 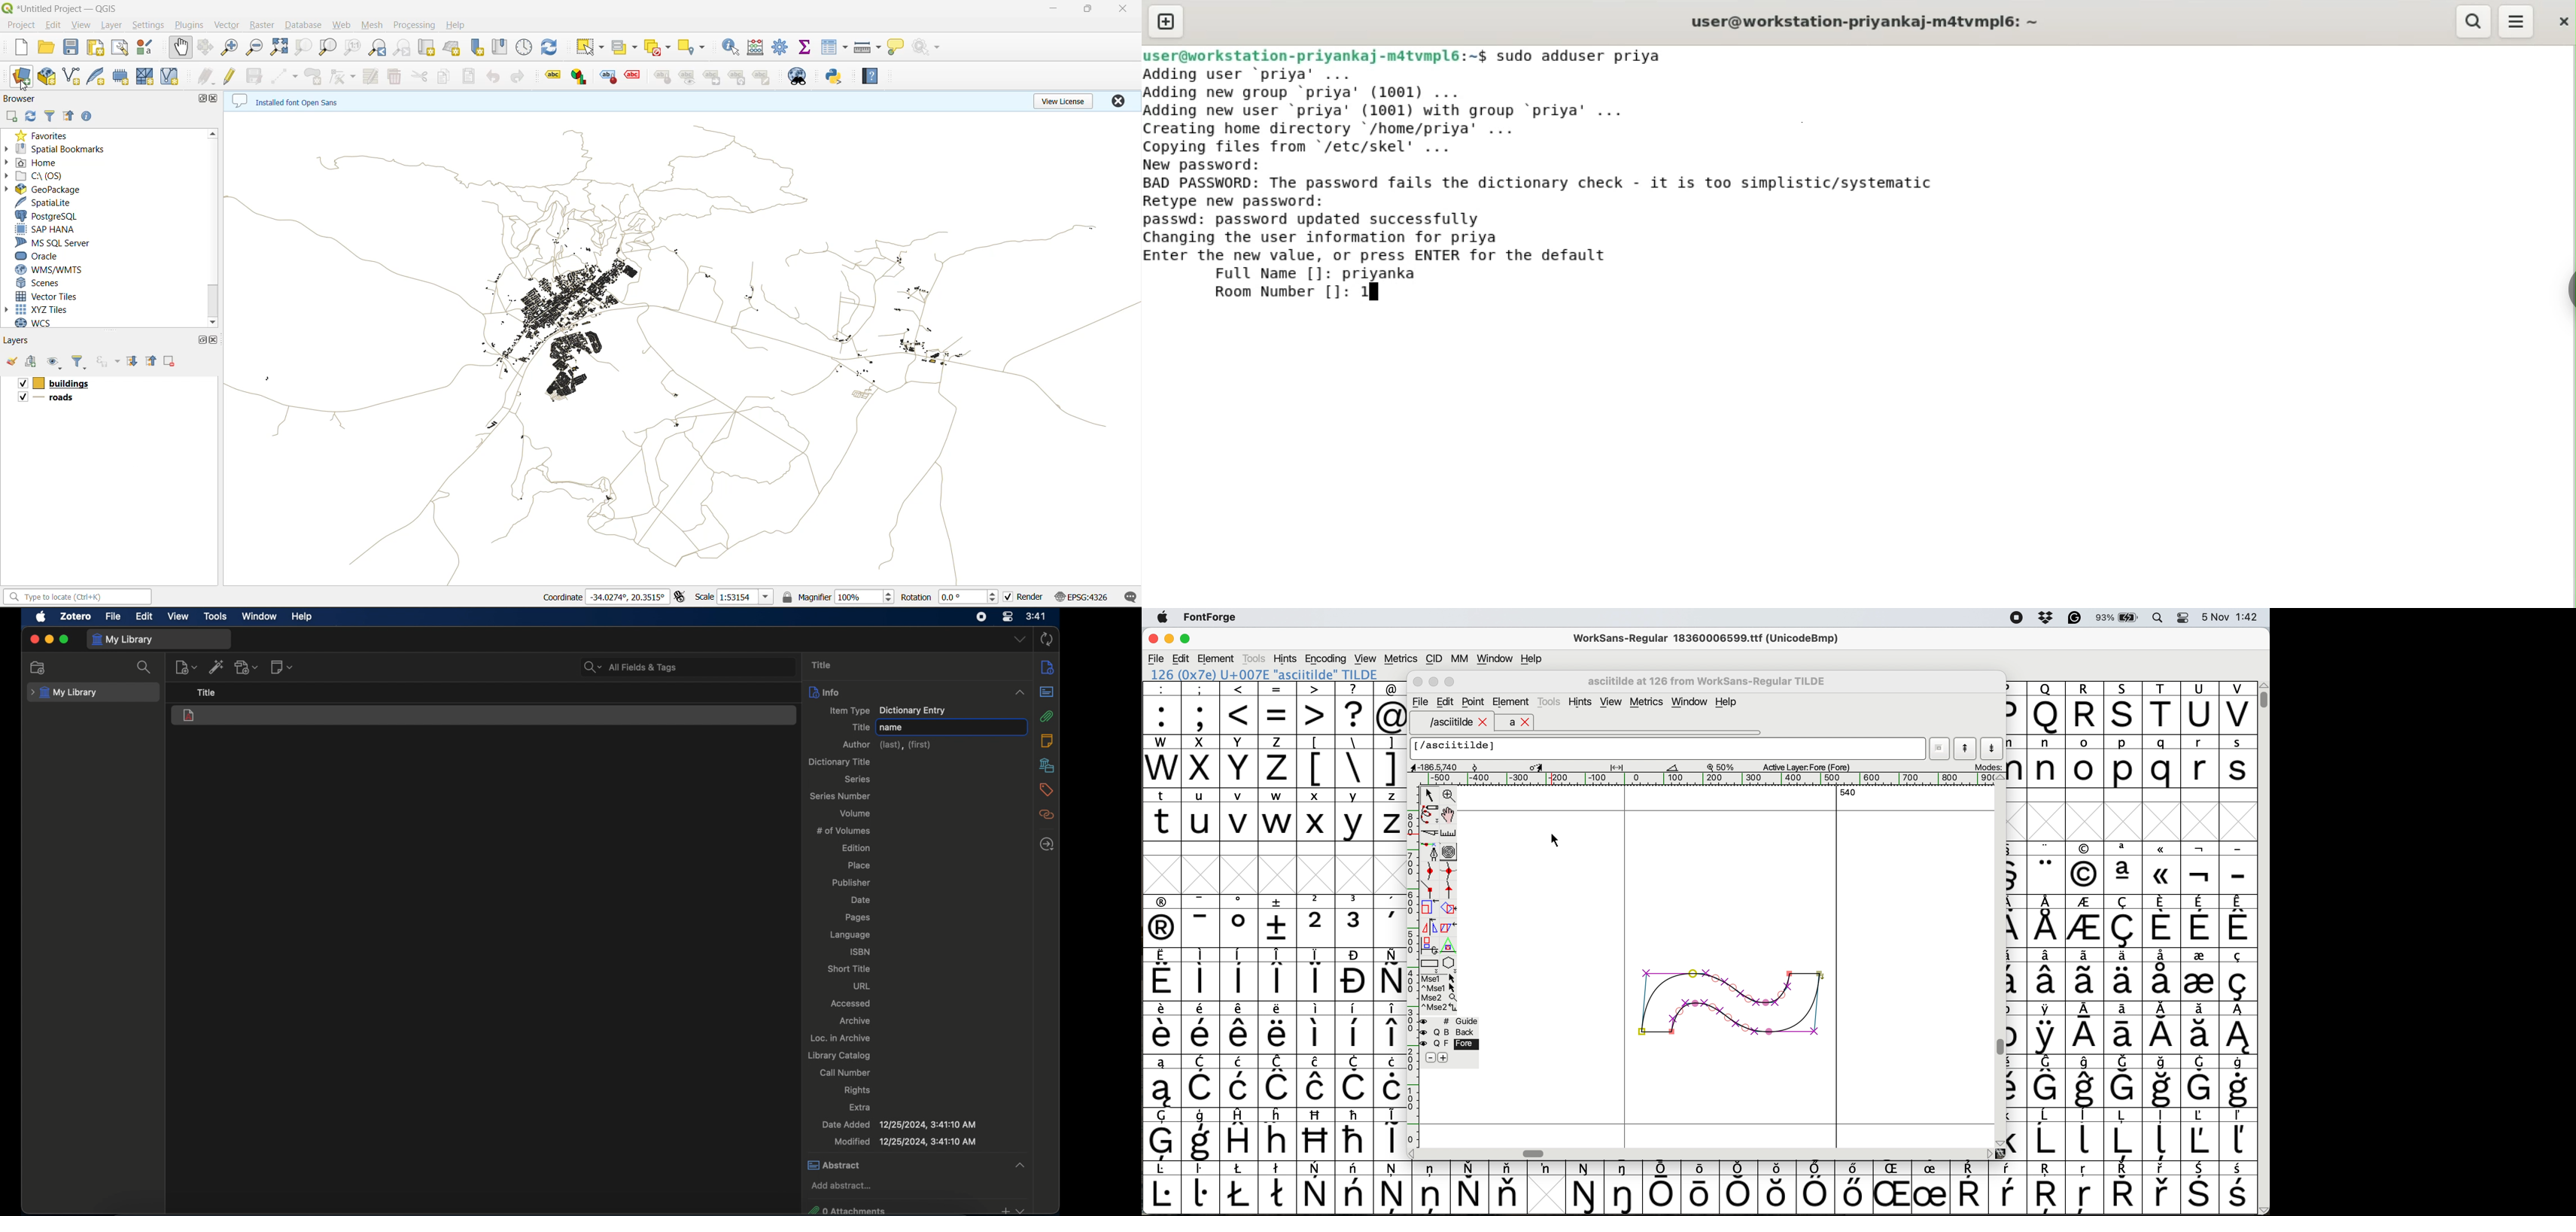 What do you see at coordinates (1999, 1143) in the screenshot?
I see `scroll button` at bounding box center [1999, 1143].